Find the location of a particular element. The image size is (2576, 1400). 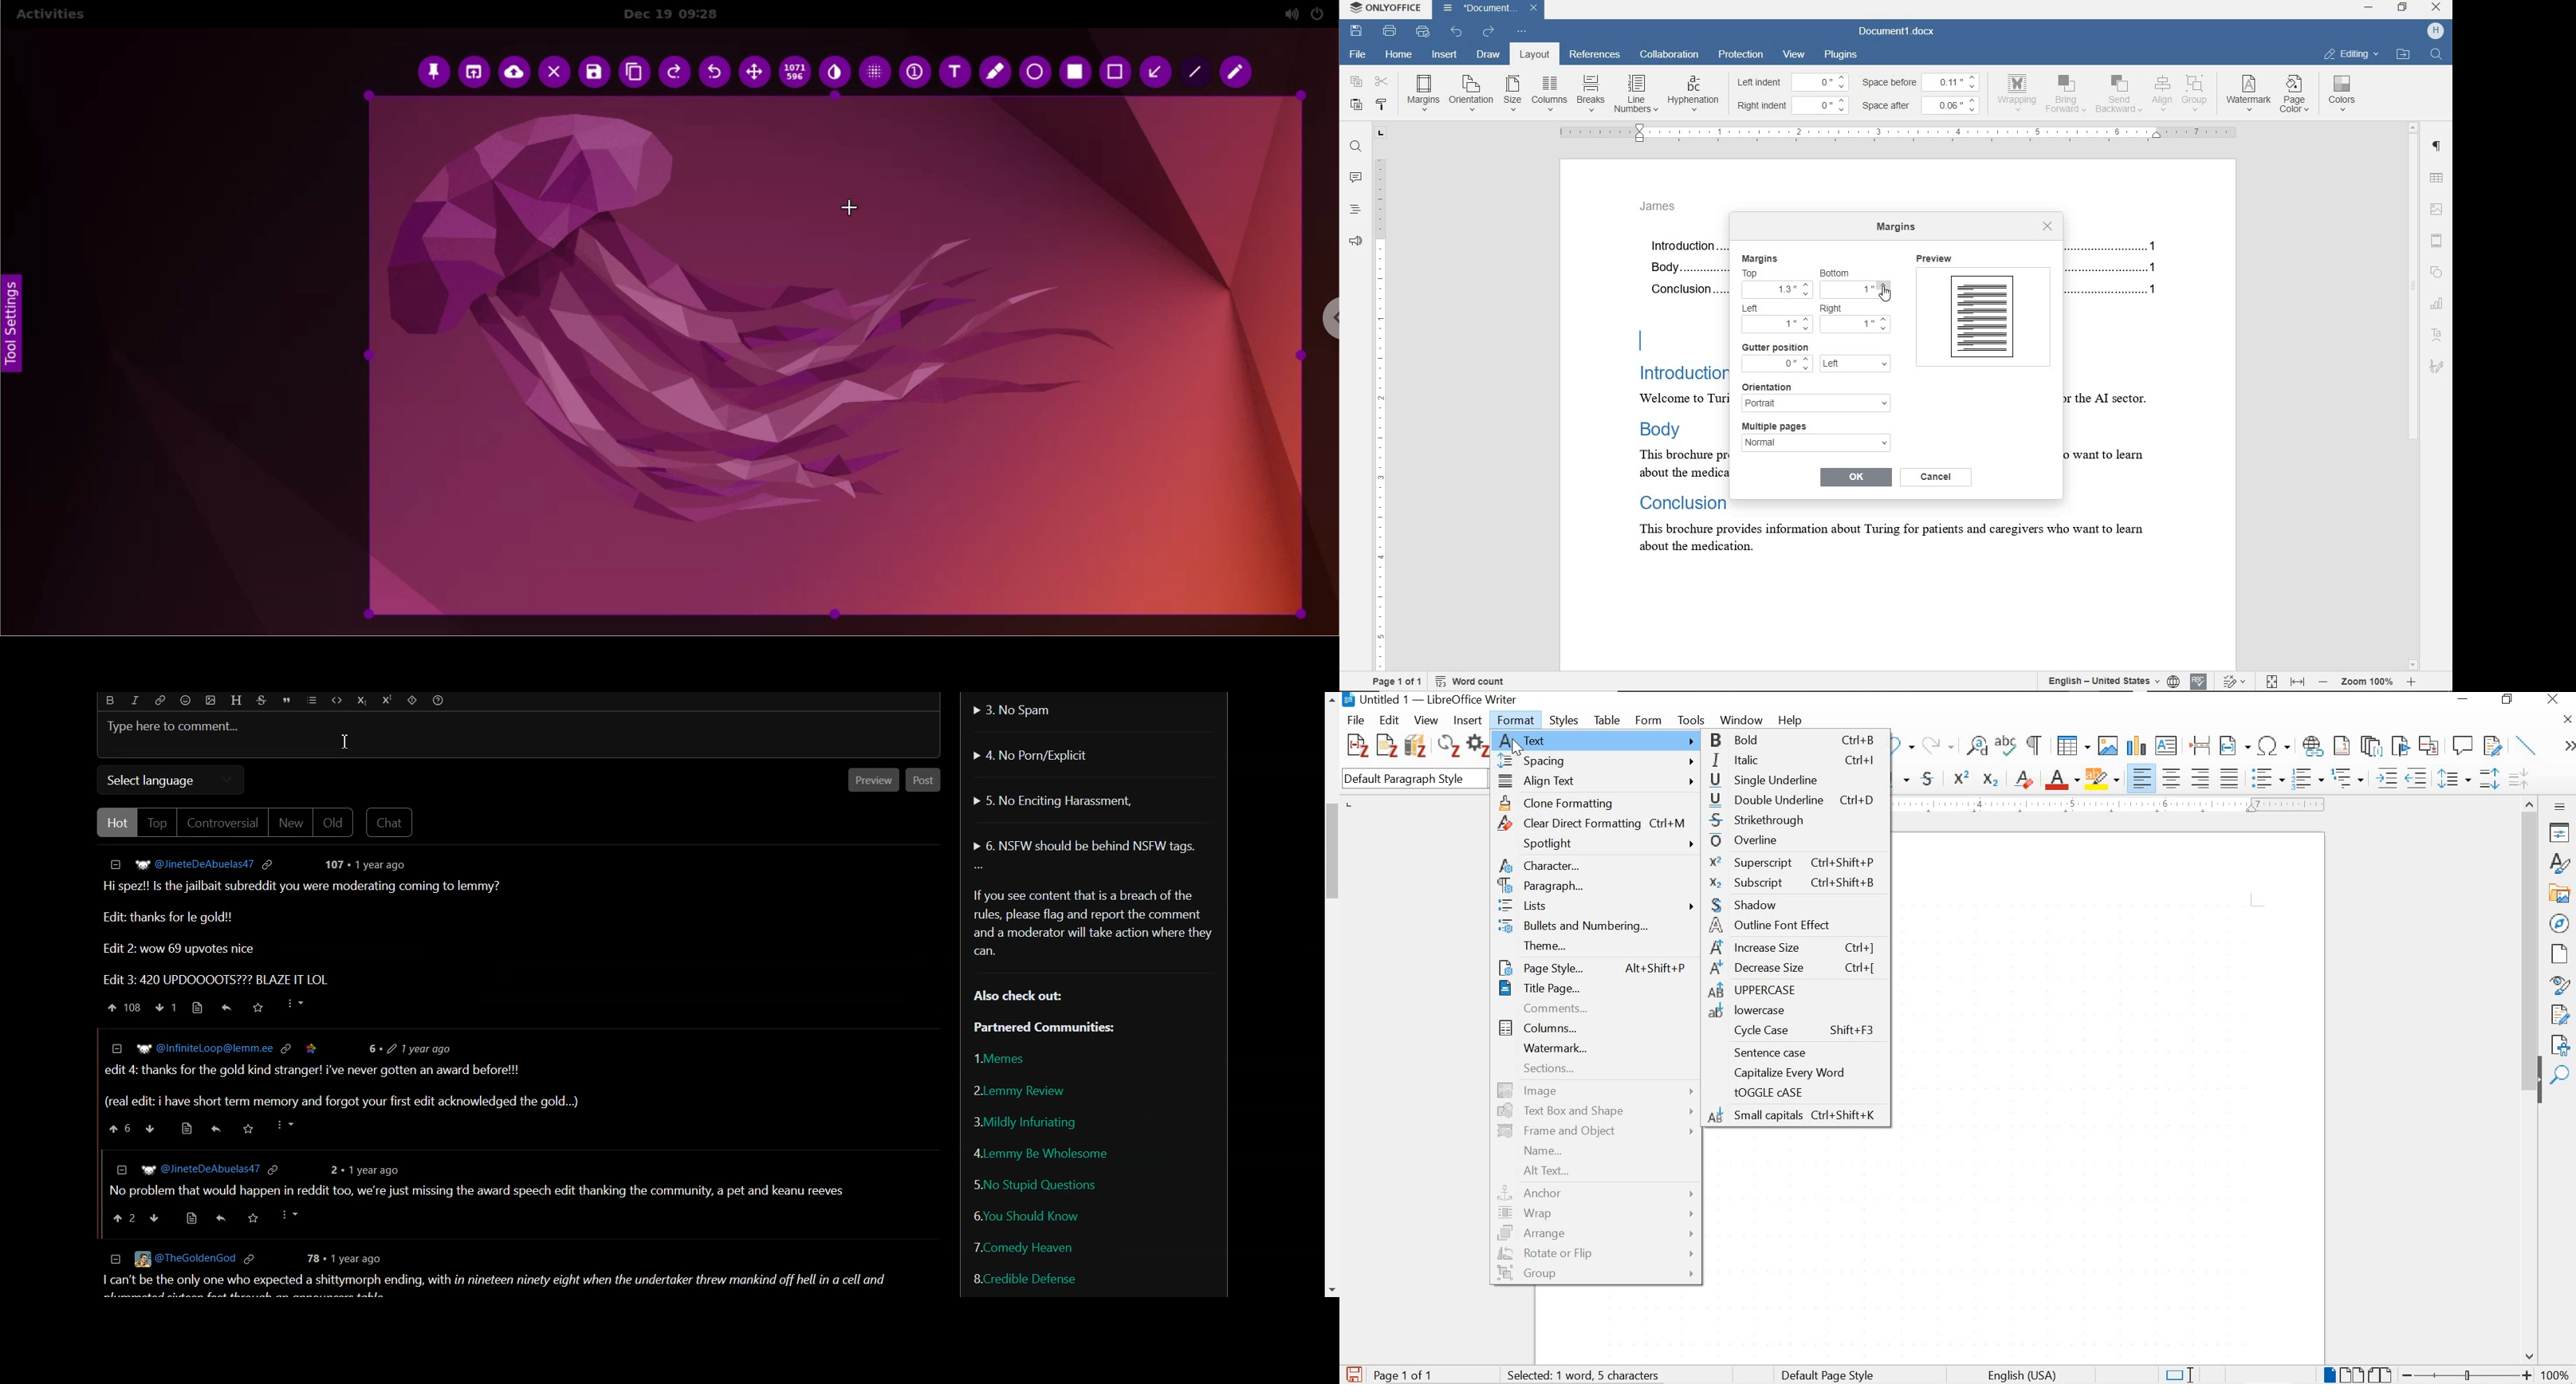

double underline            Ctrl+O is located at coordinates (1797, 800).